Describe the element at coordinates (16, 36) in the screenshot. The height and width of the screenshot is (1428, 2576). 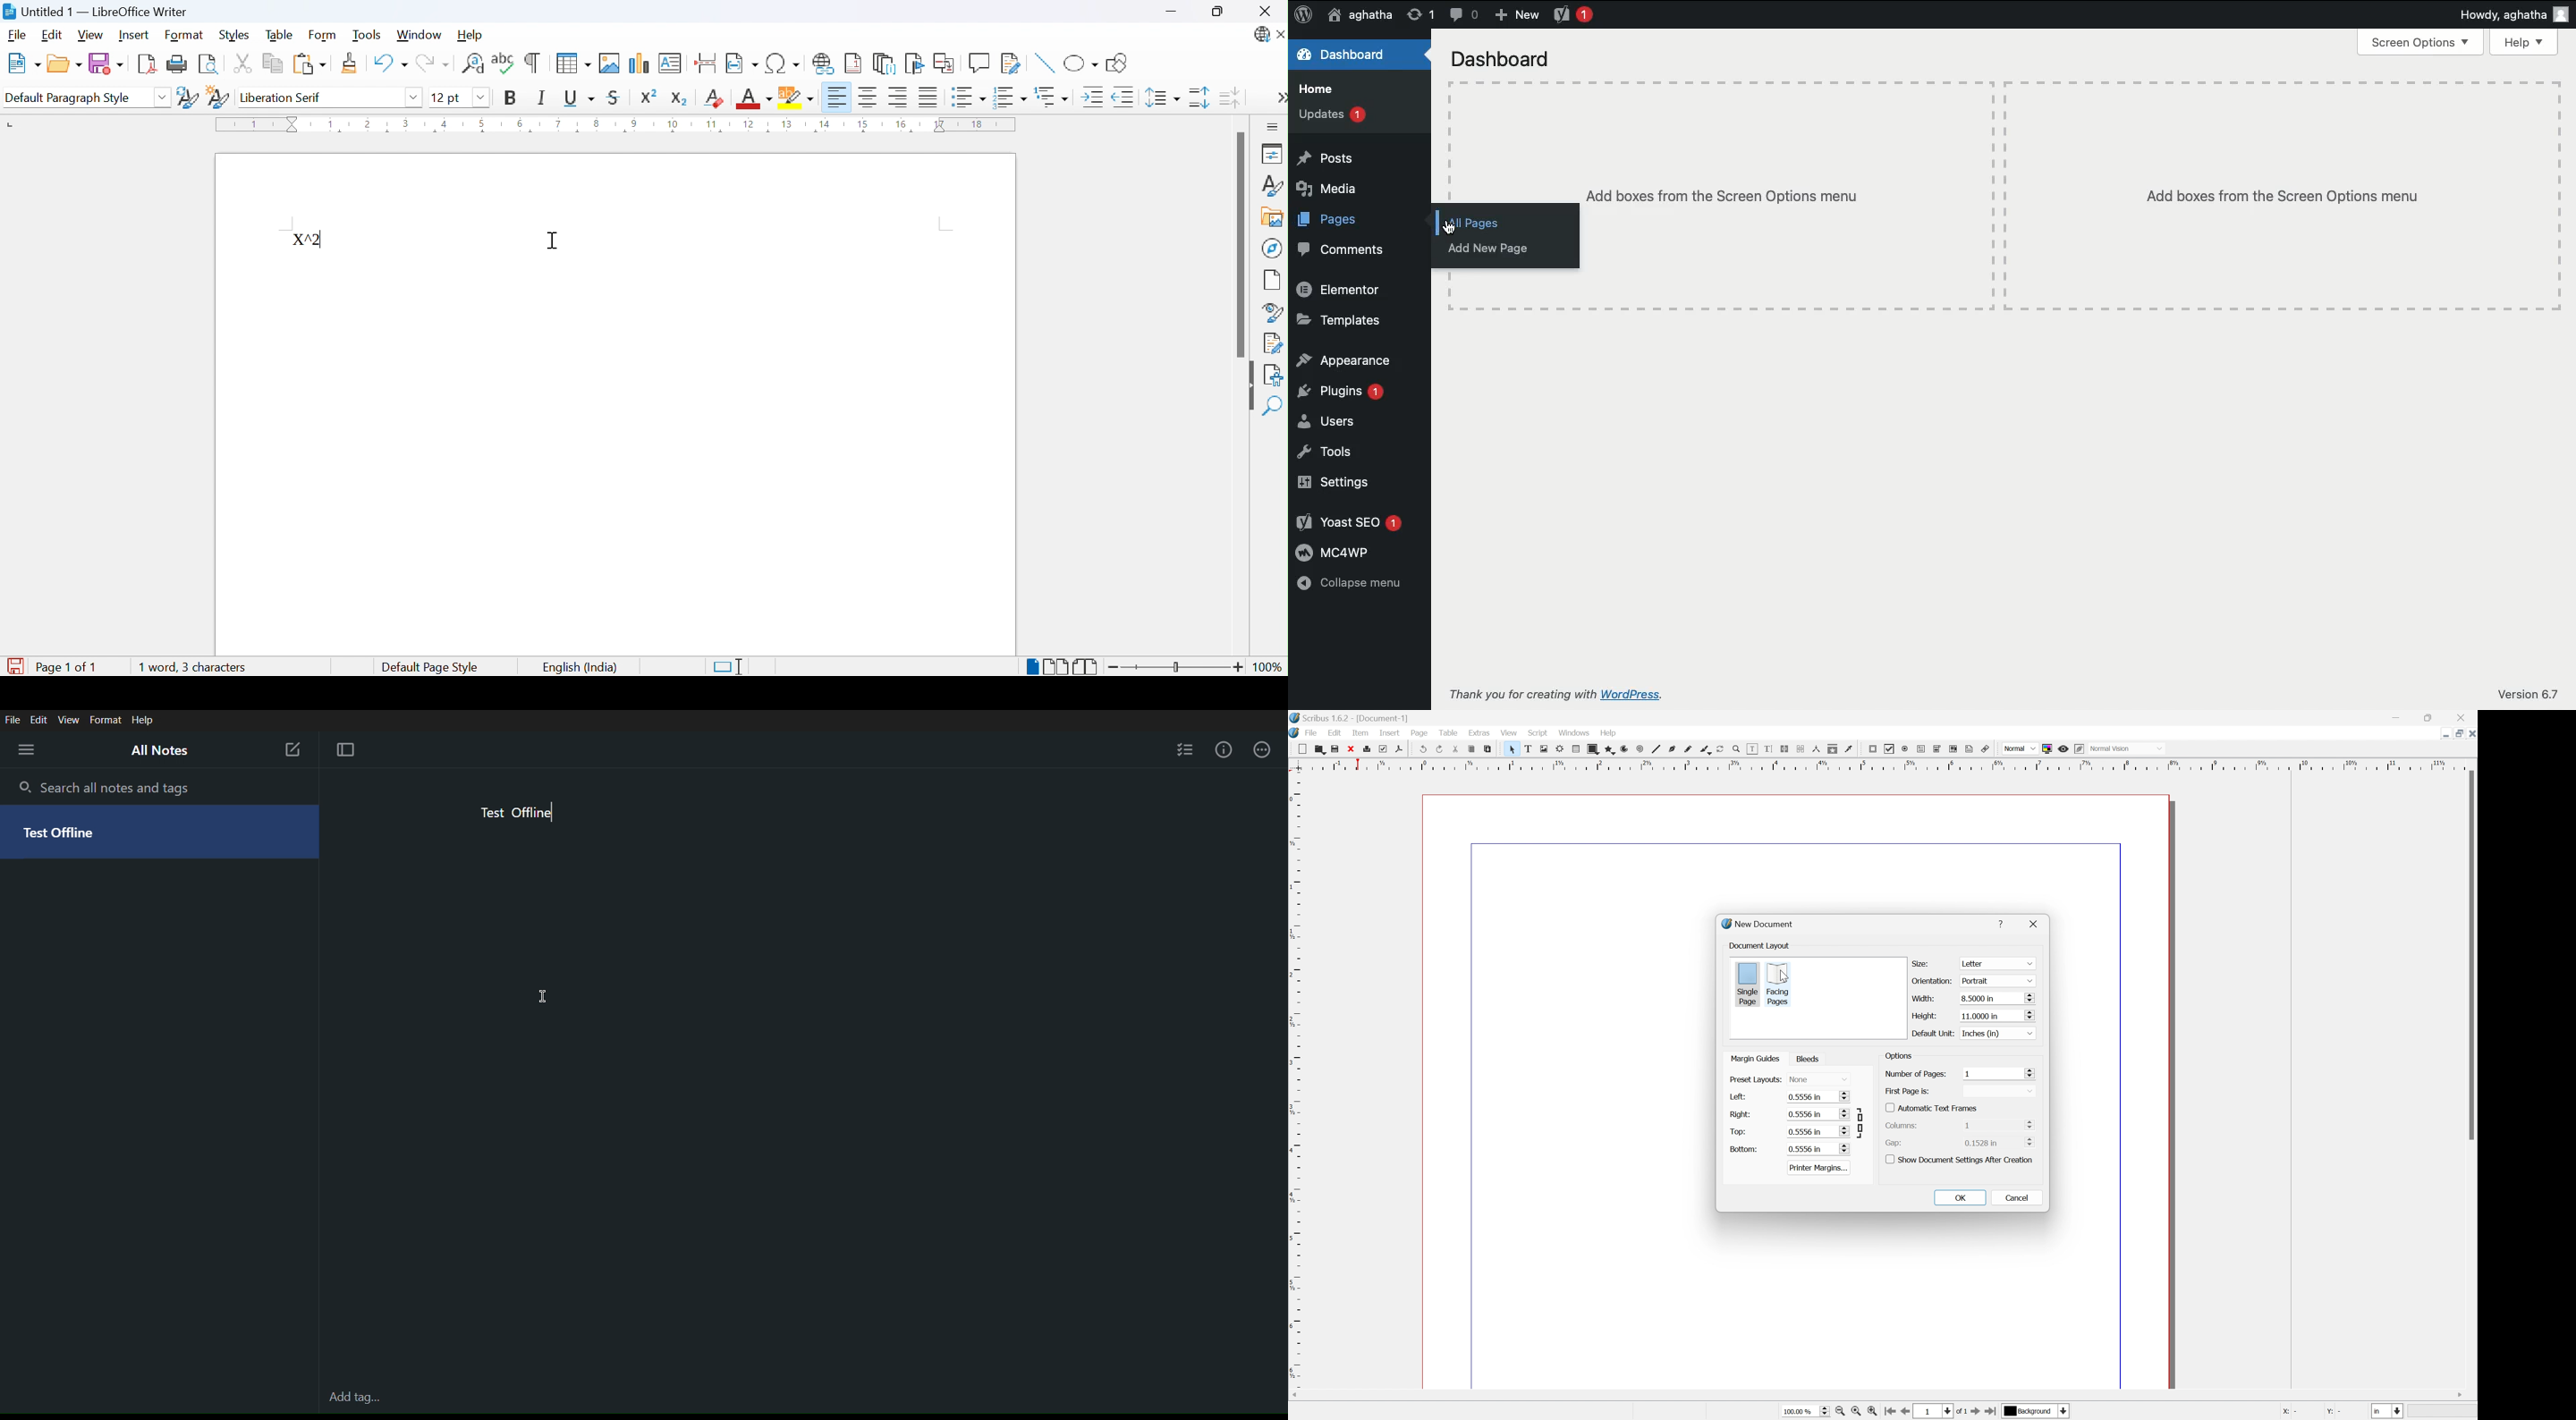
I see `File` at that location.